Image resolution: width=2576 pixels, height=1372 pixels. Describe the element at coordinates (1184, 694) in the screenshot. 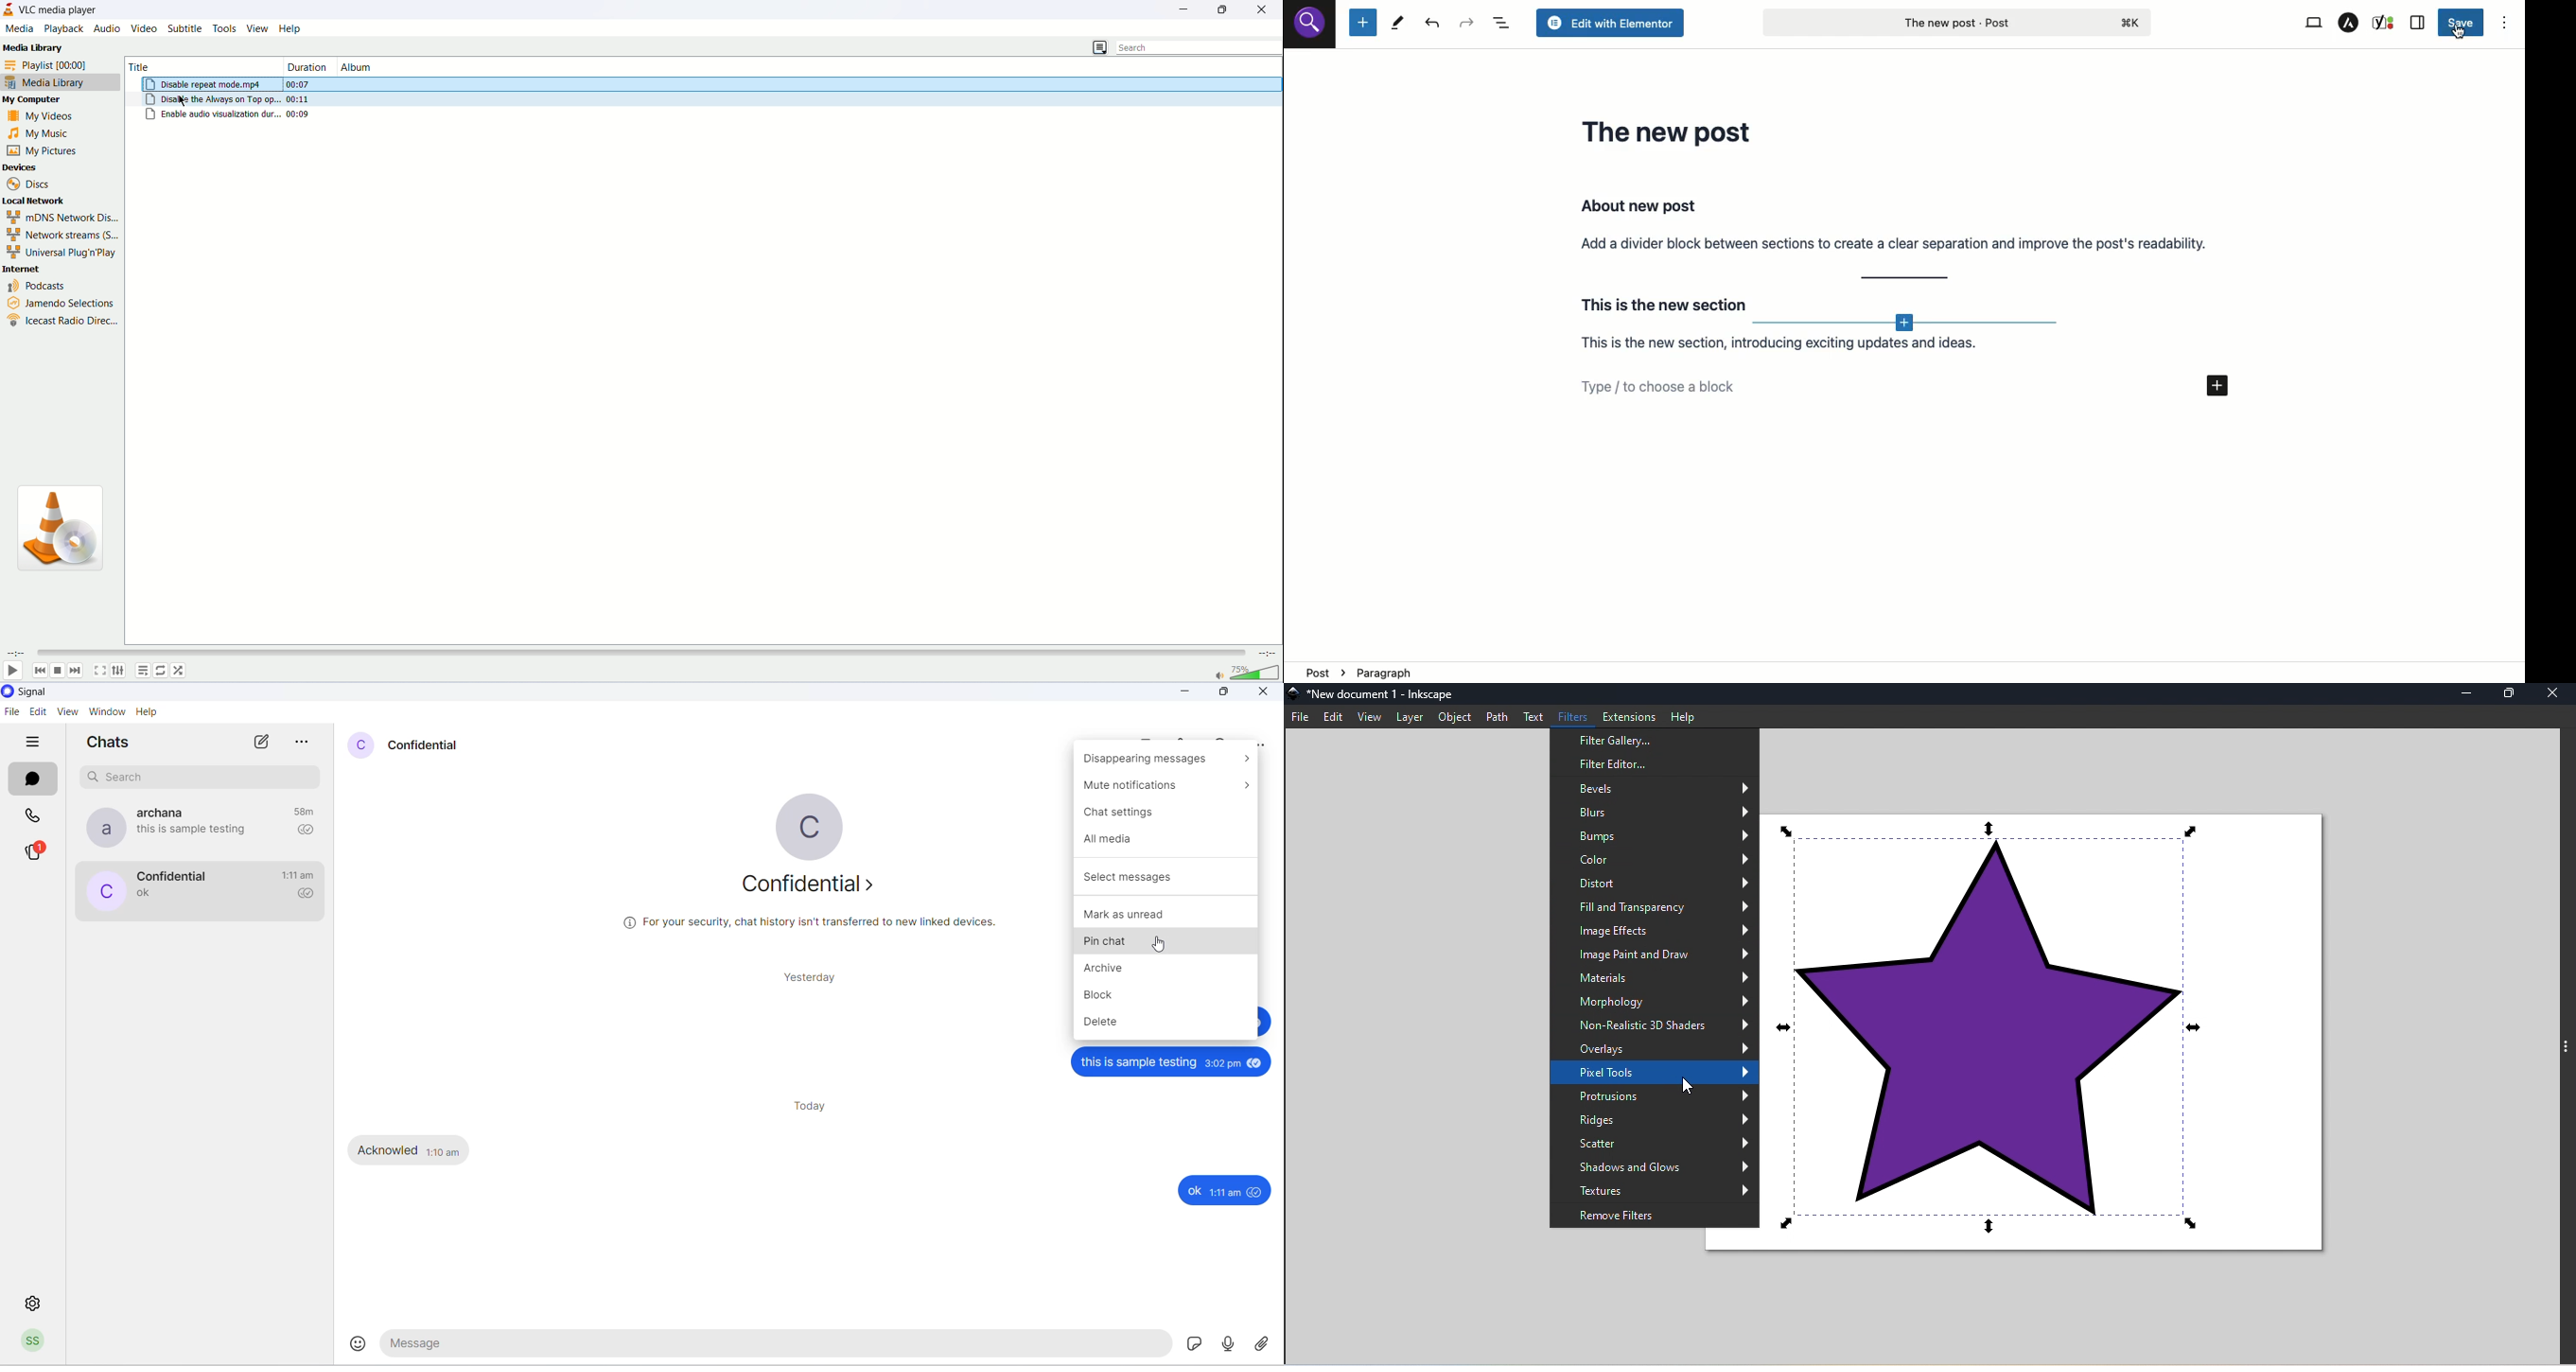

I see `minimize` at that location.